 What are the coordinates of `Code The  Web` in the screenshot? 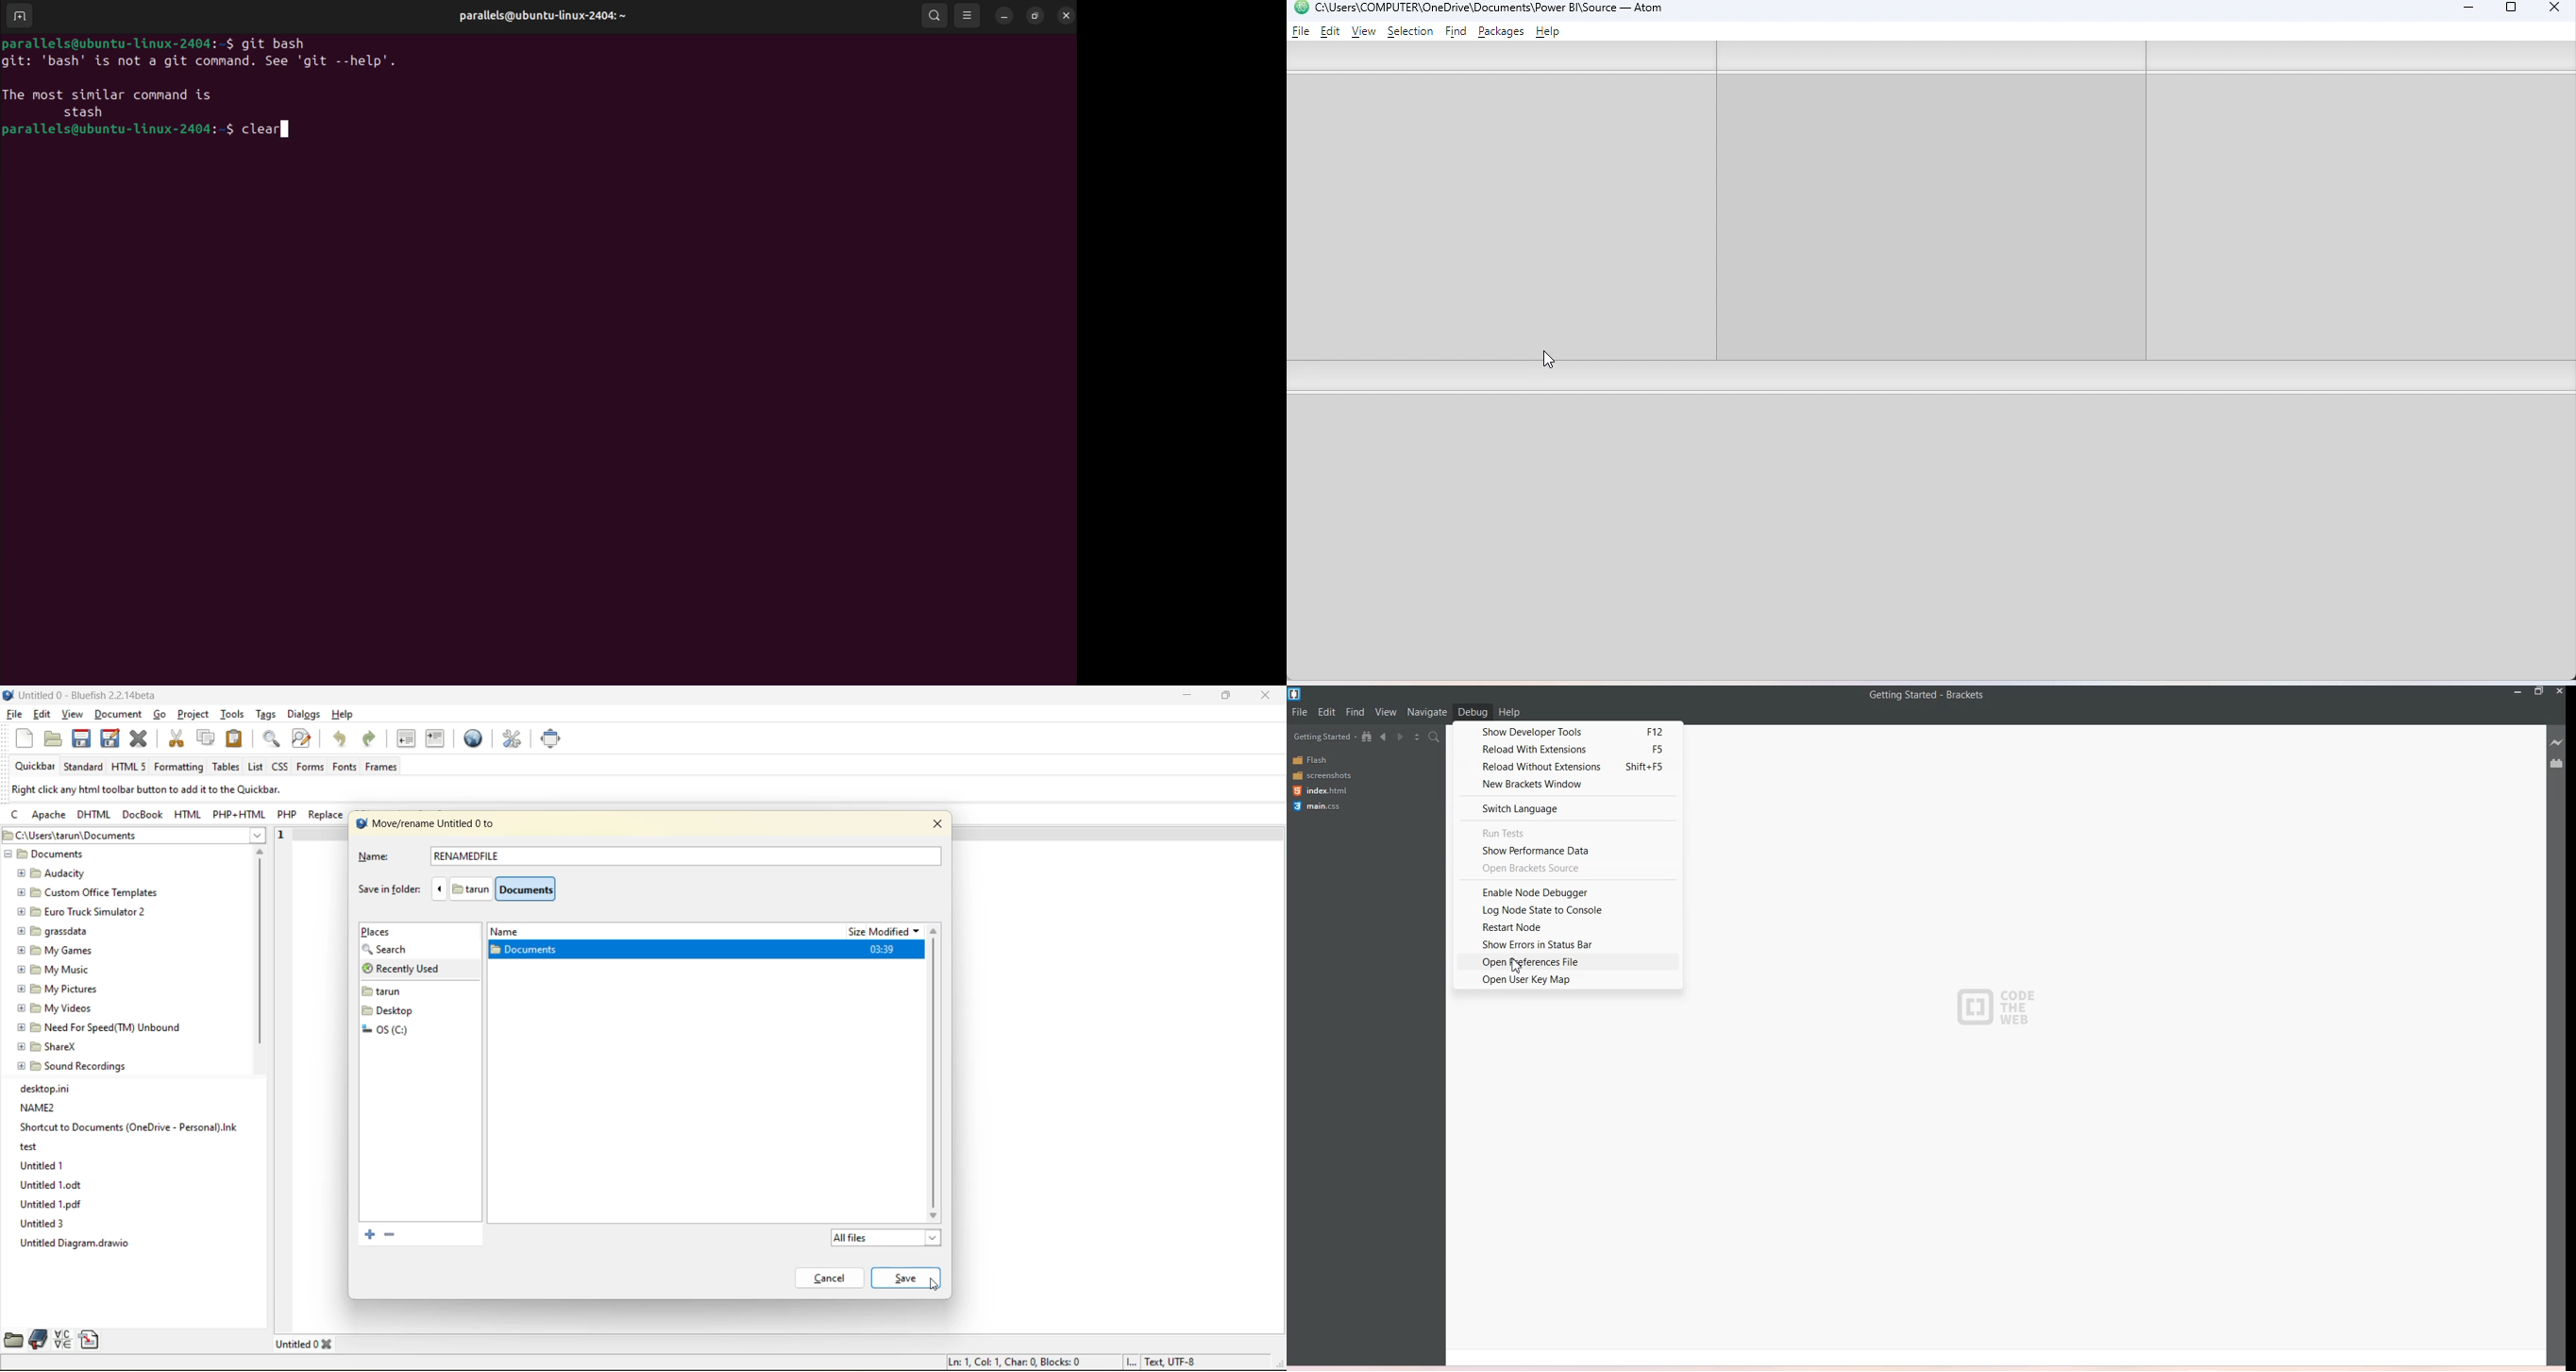 It's located at (2002, 1009).